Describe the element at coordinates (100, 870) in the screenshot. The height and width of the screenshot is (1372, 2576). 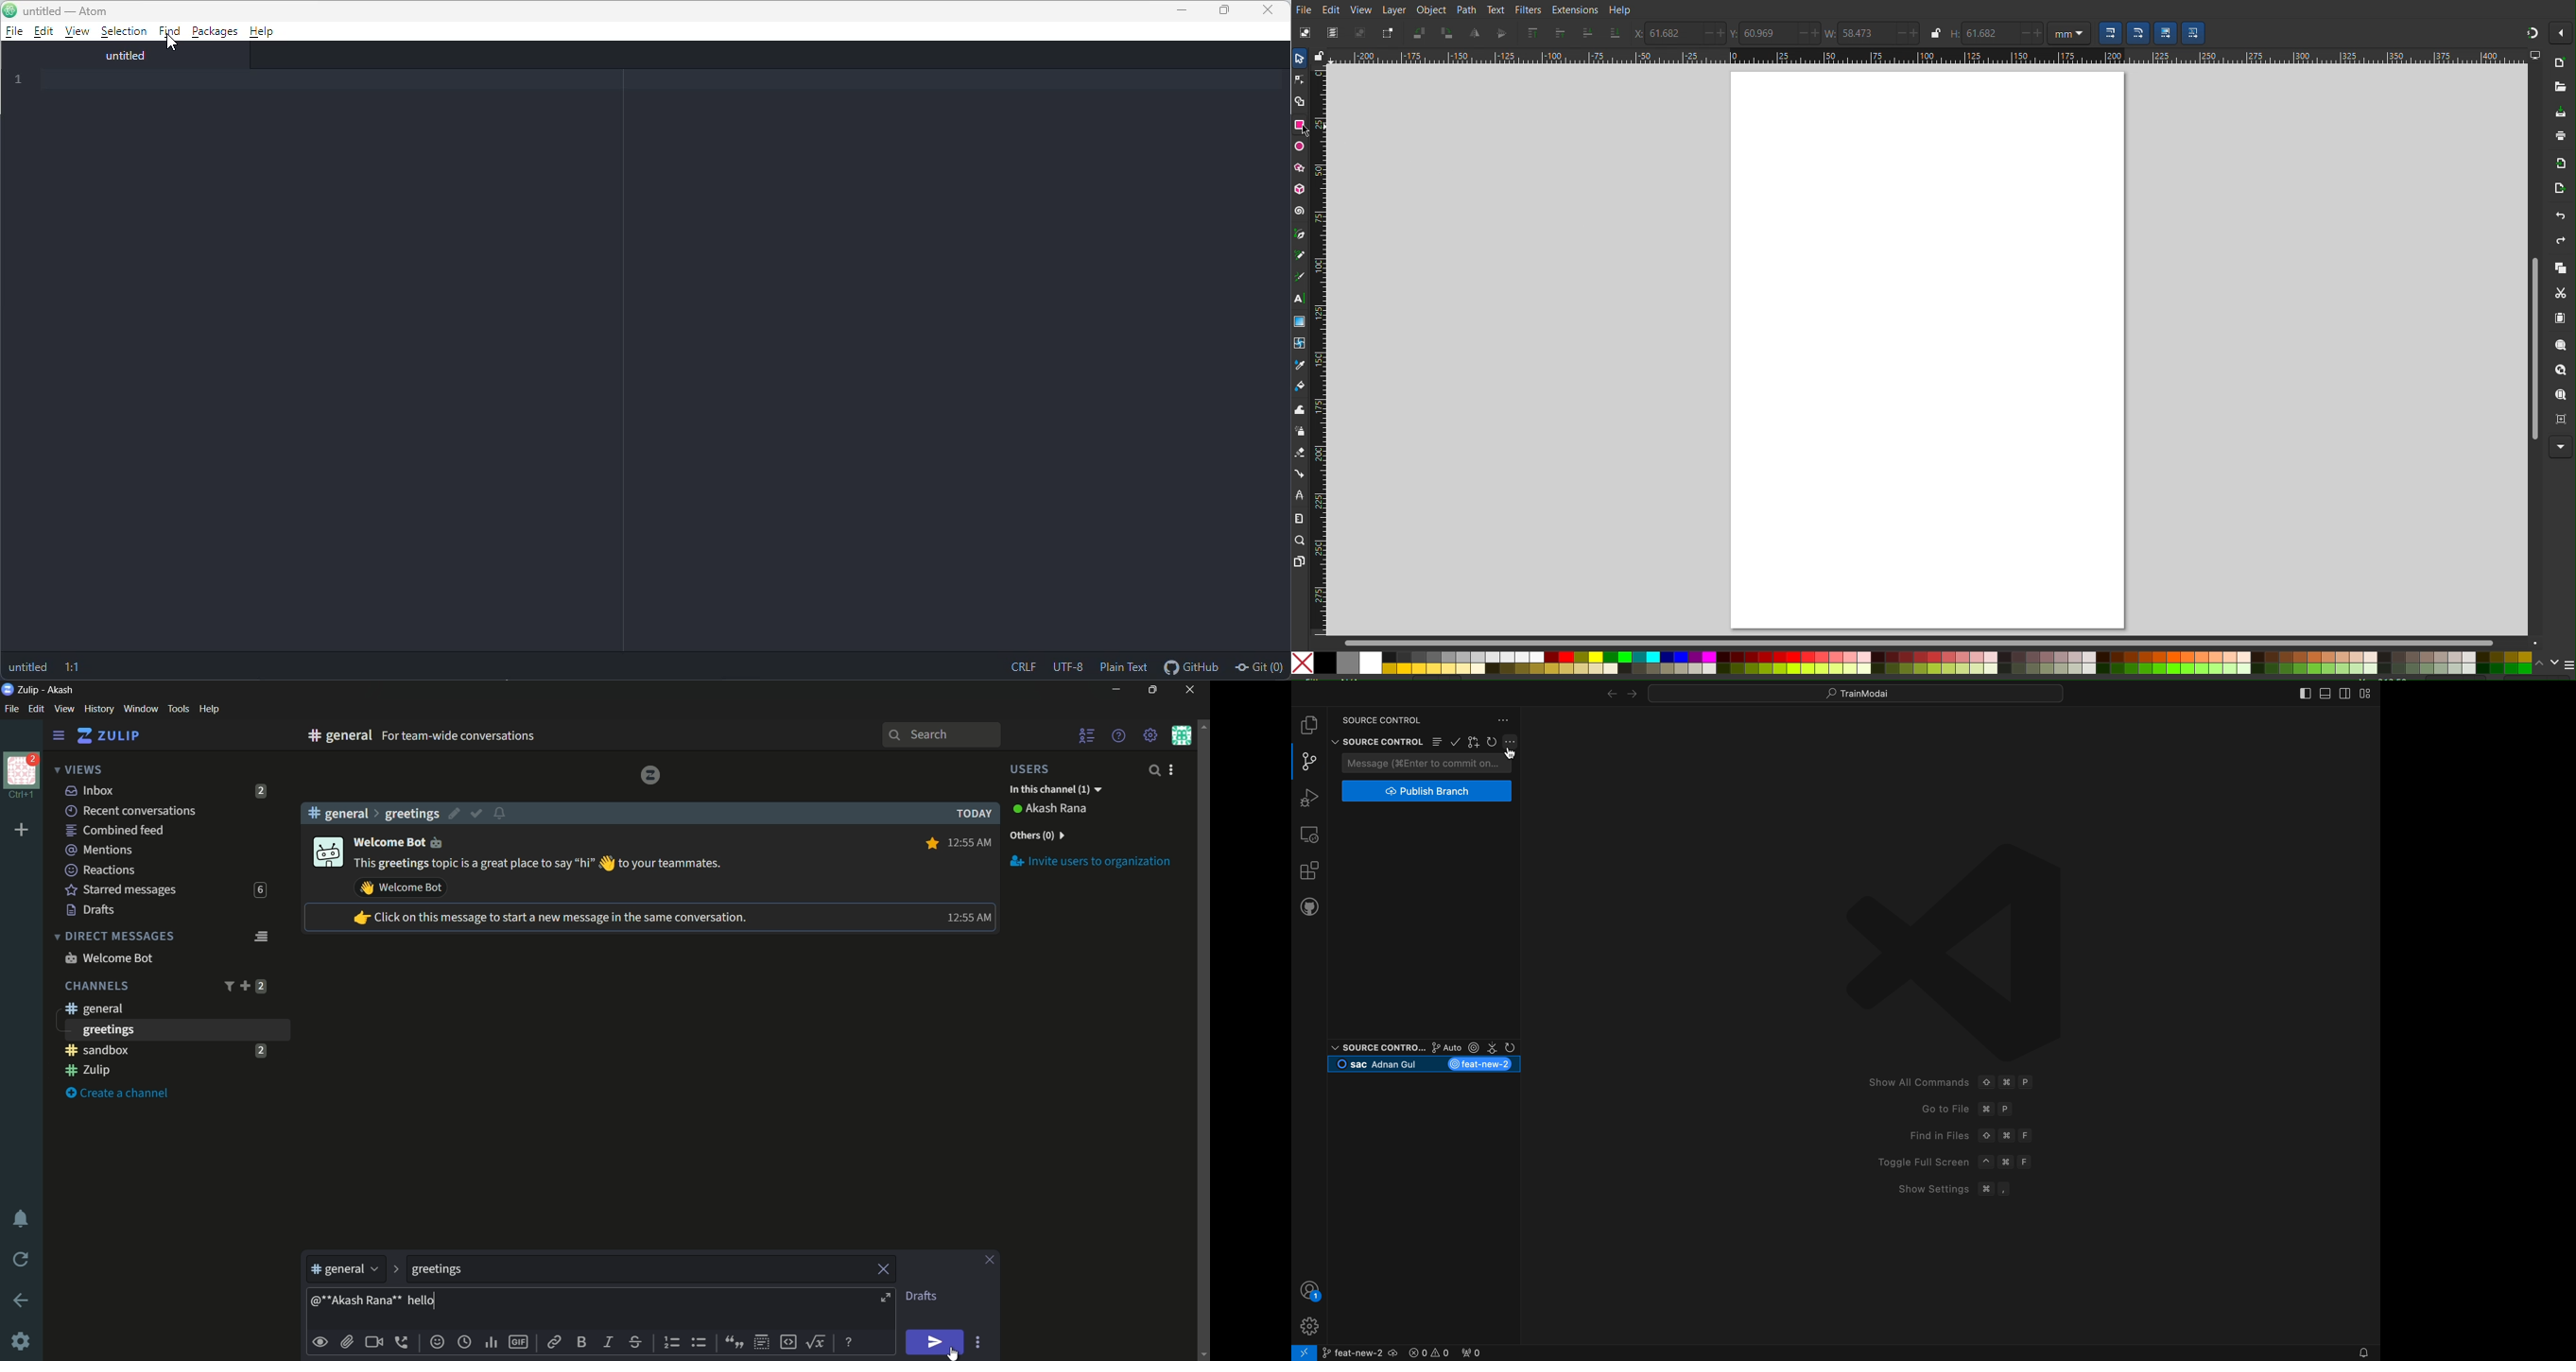
I see `reactions` at that location.